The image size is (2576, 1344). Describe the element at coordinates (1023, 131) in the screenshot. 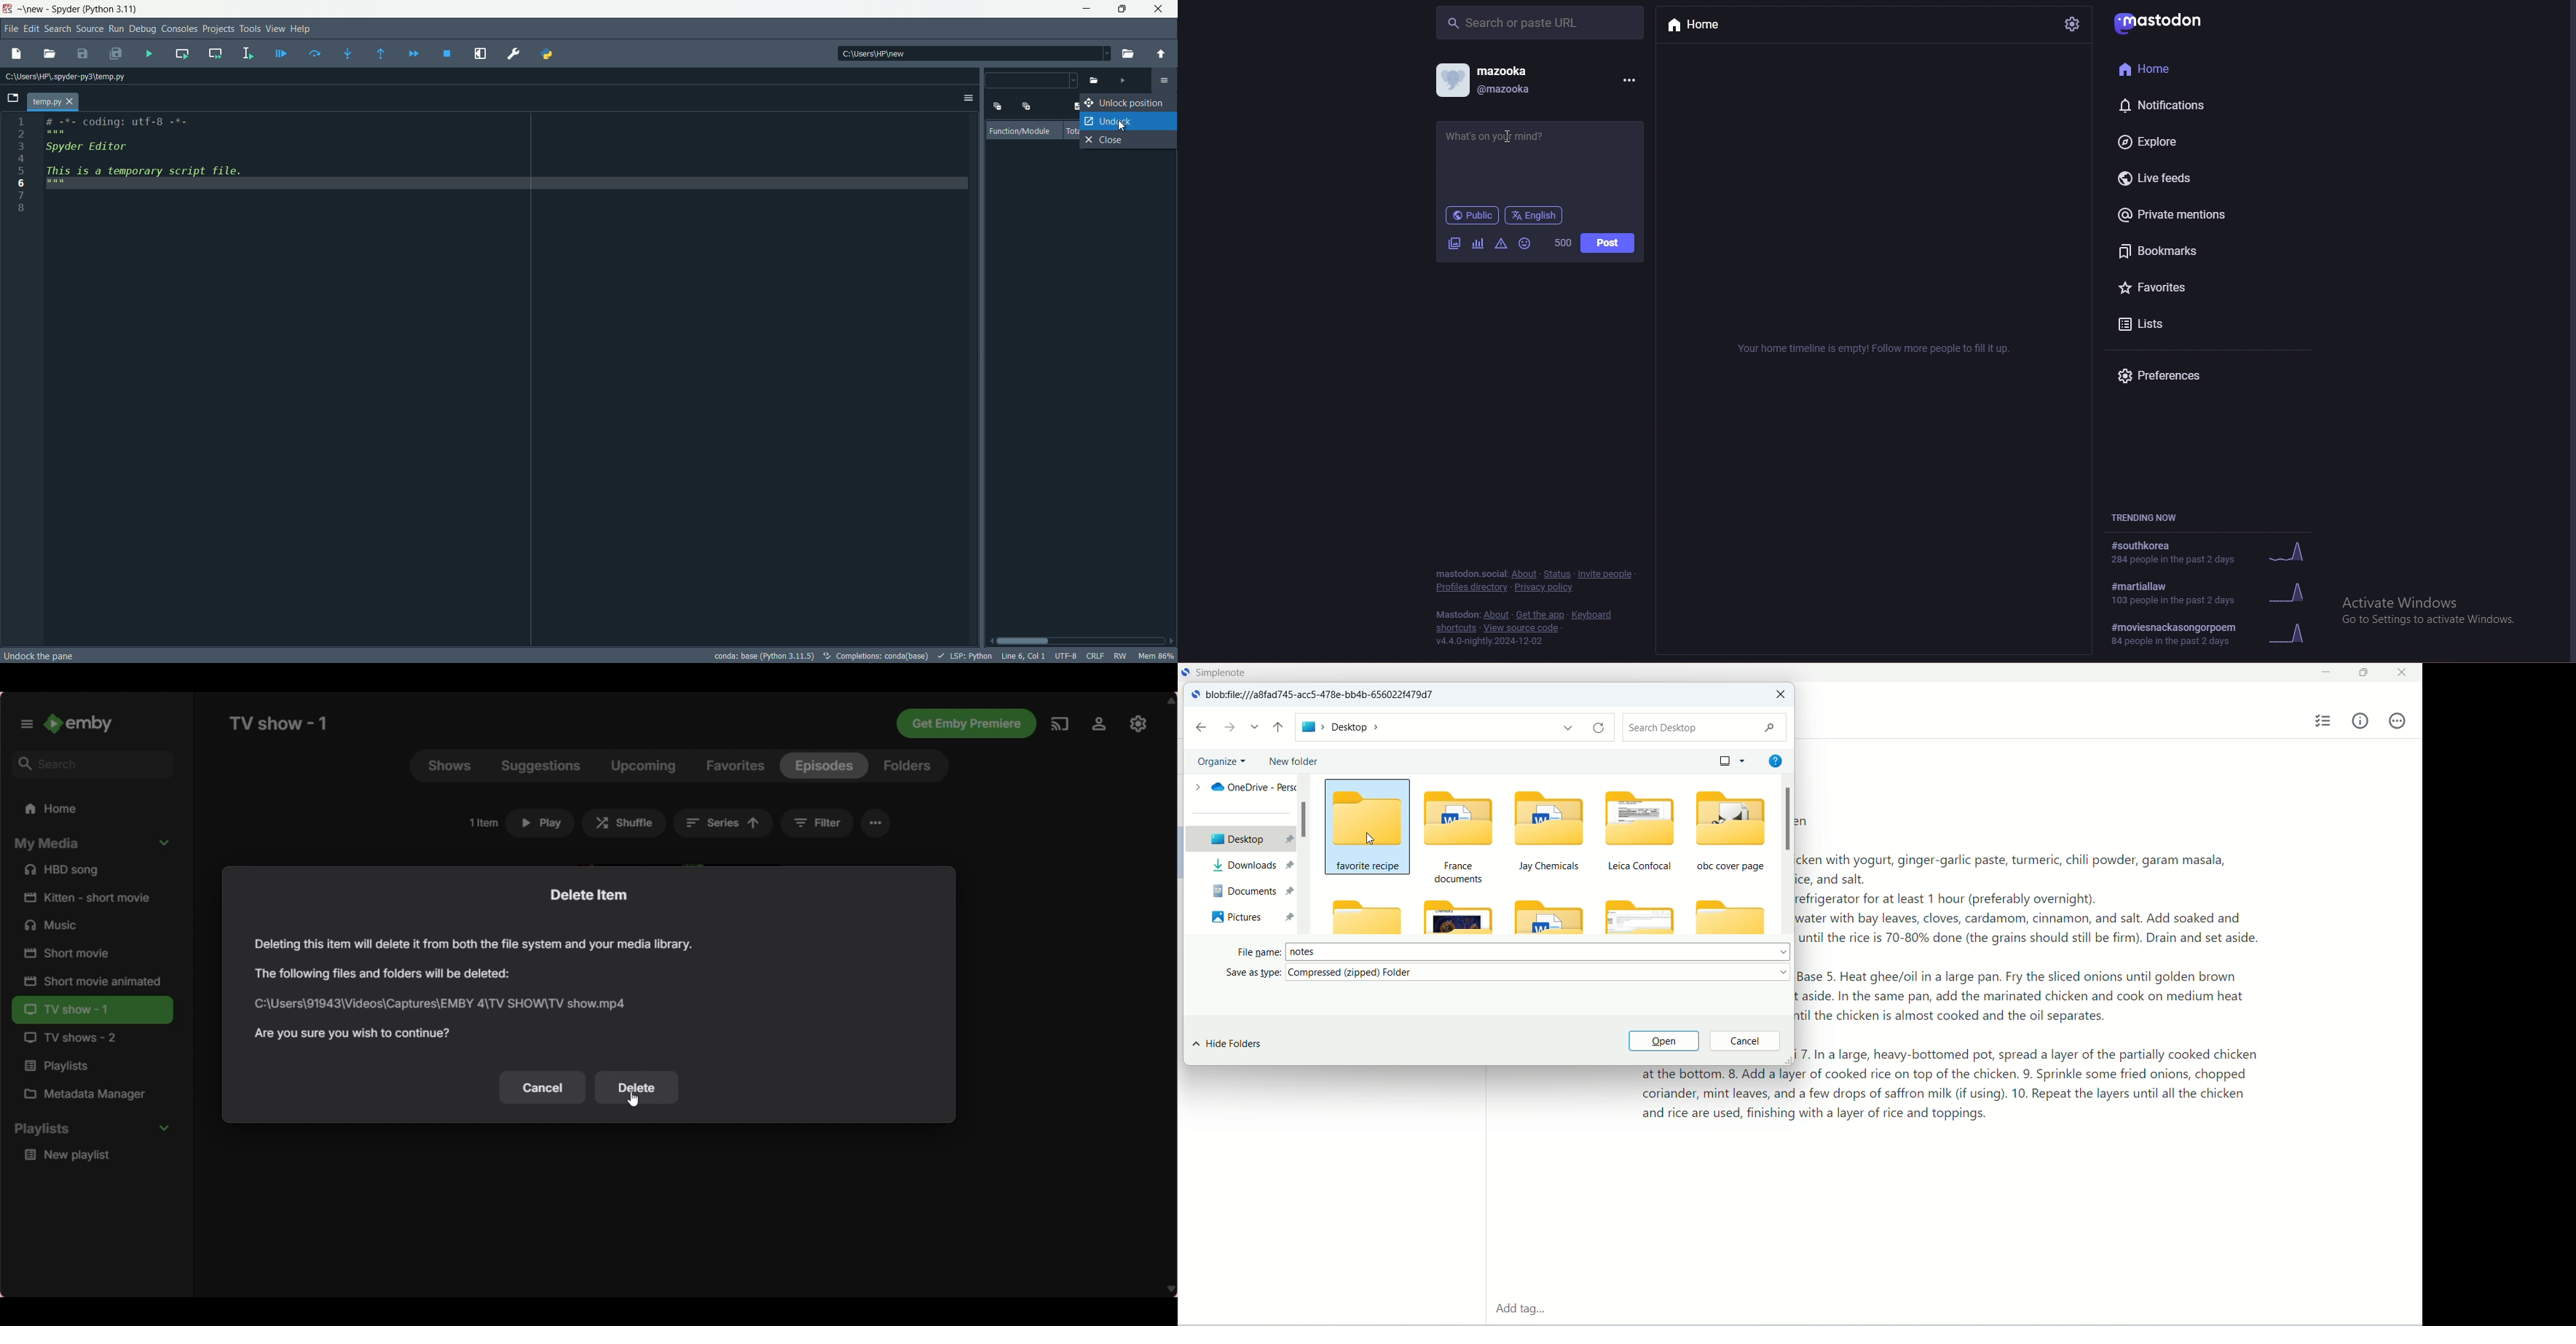

I see `function/module` at that location.